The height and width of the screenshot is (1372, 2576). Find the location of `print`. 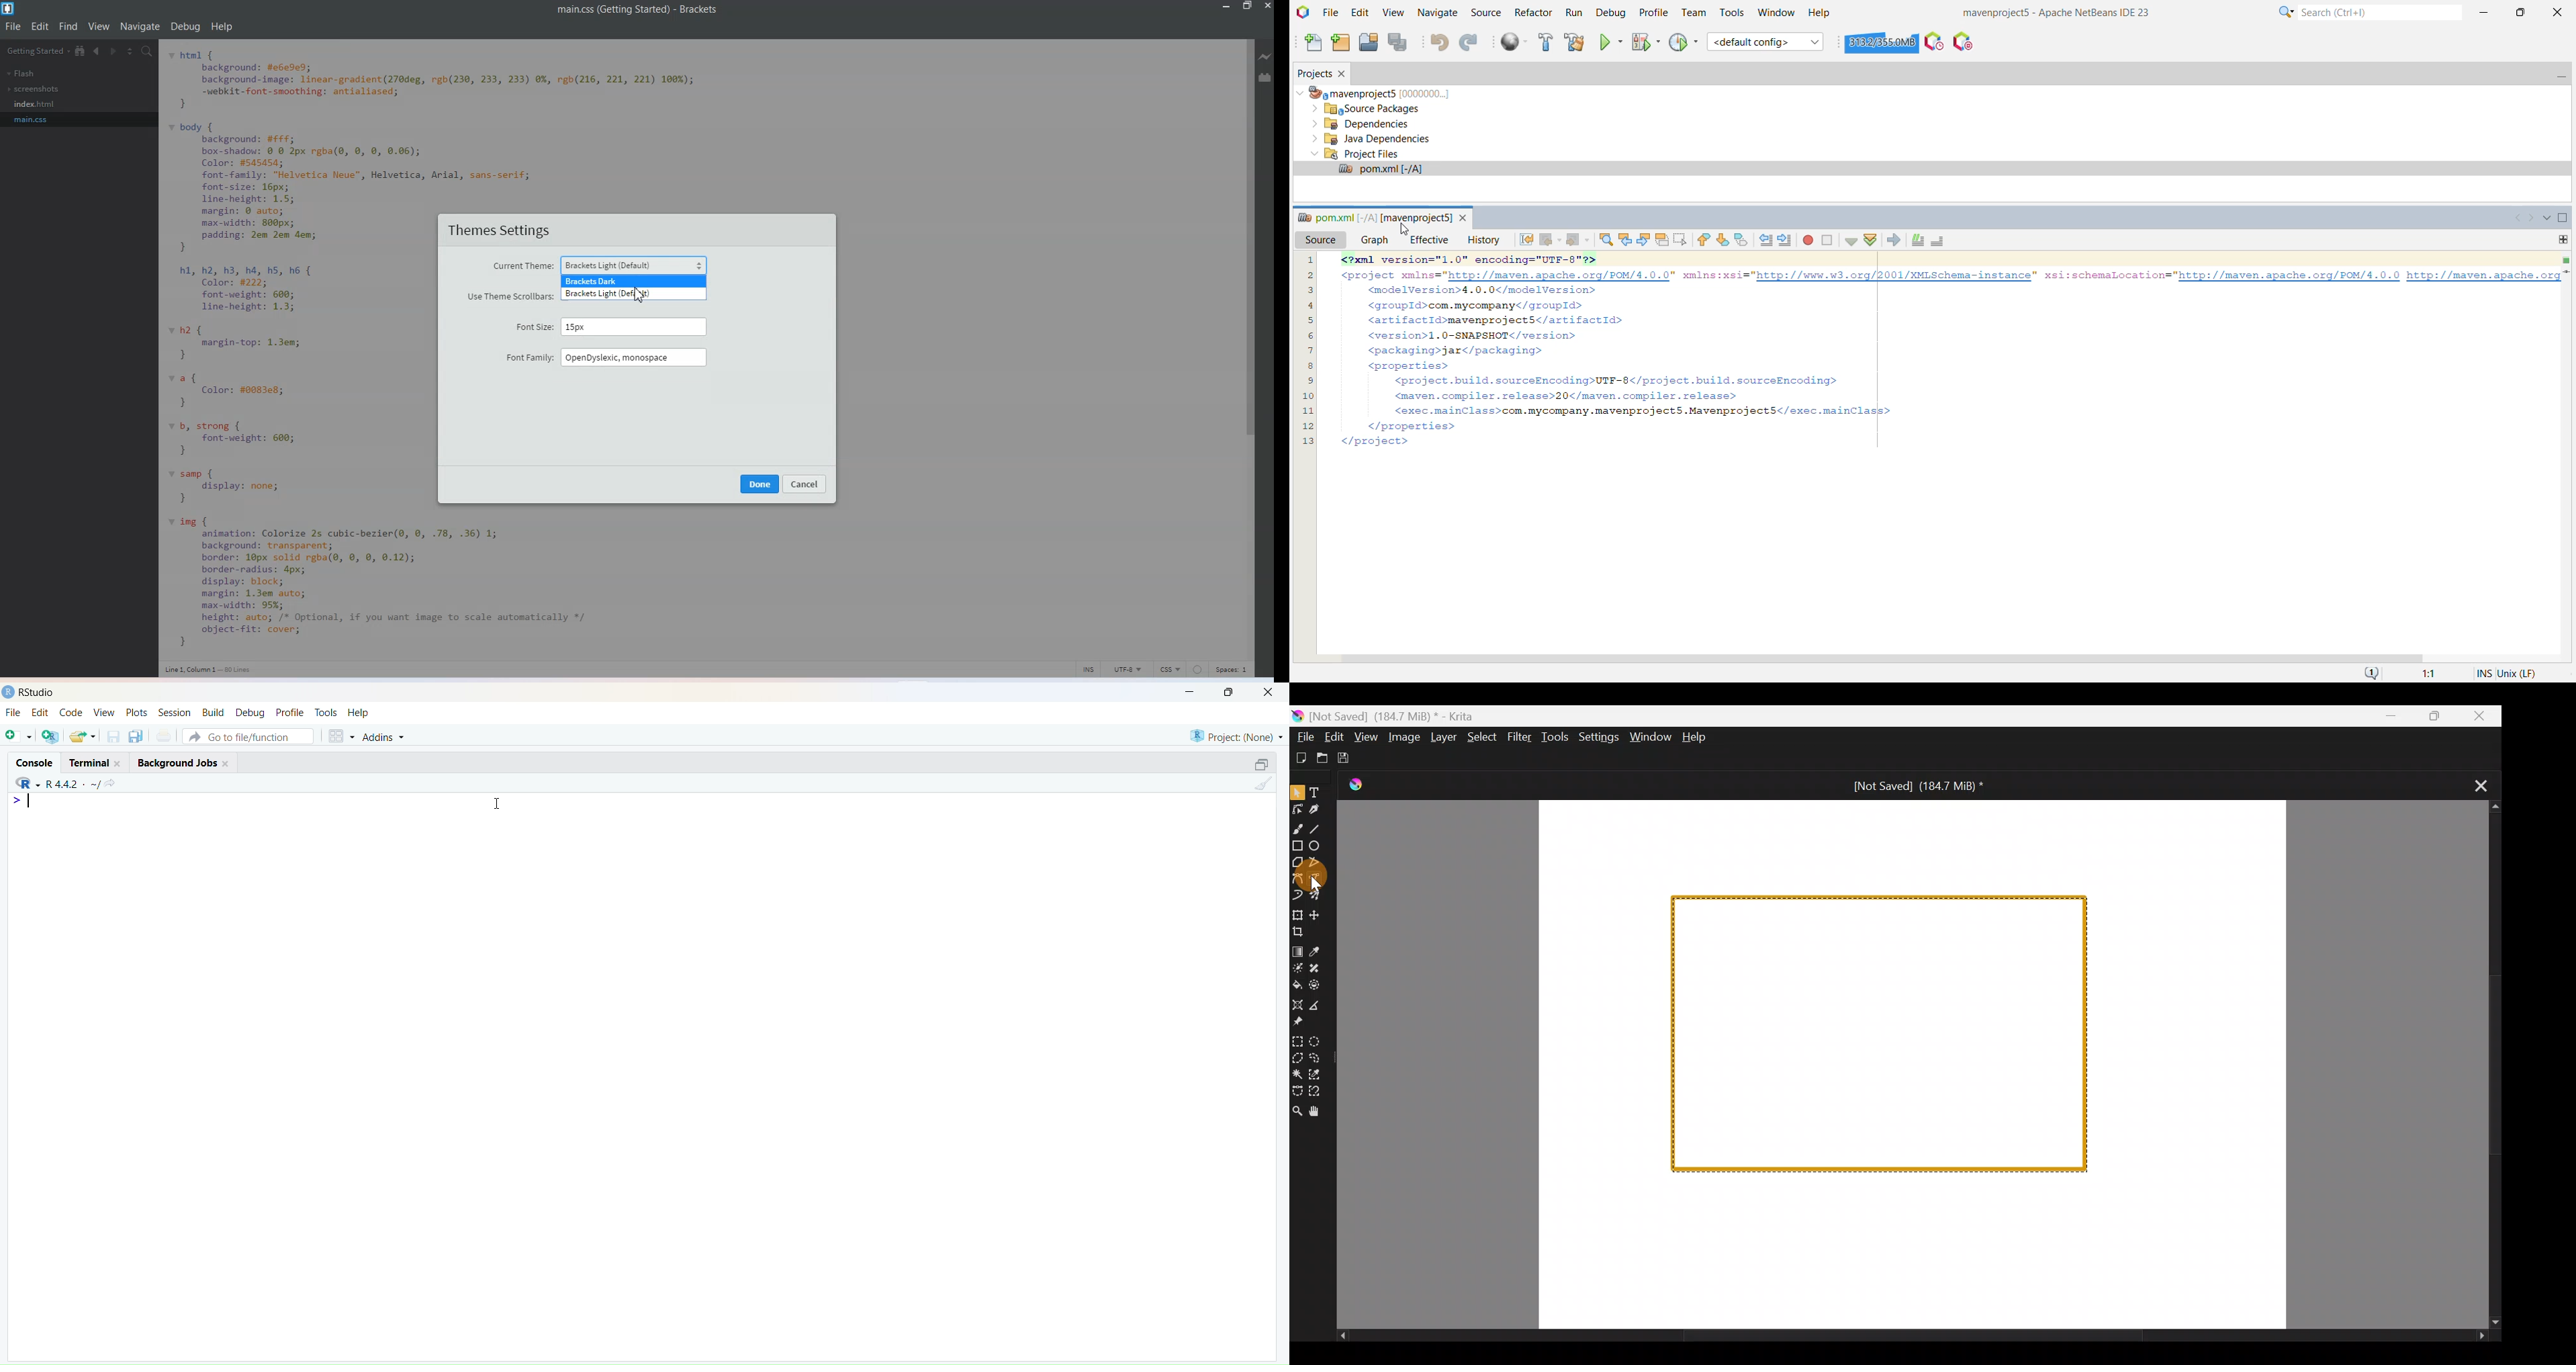

print is located at coordinates (163, 735).